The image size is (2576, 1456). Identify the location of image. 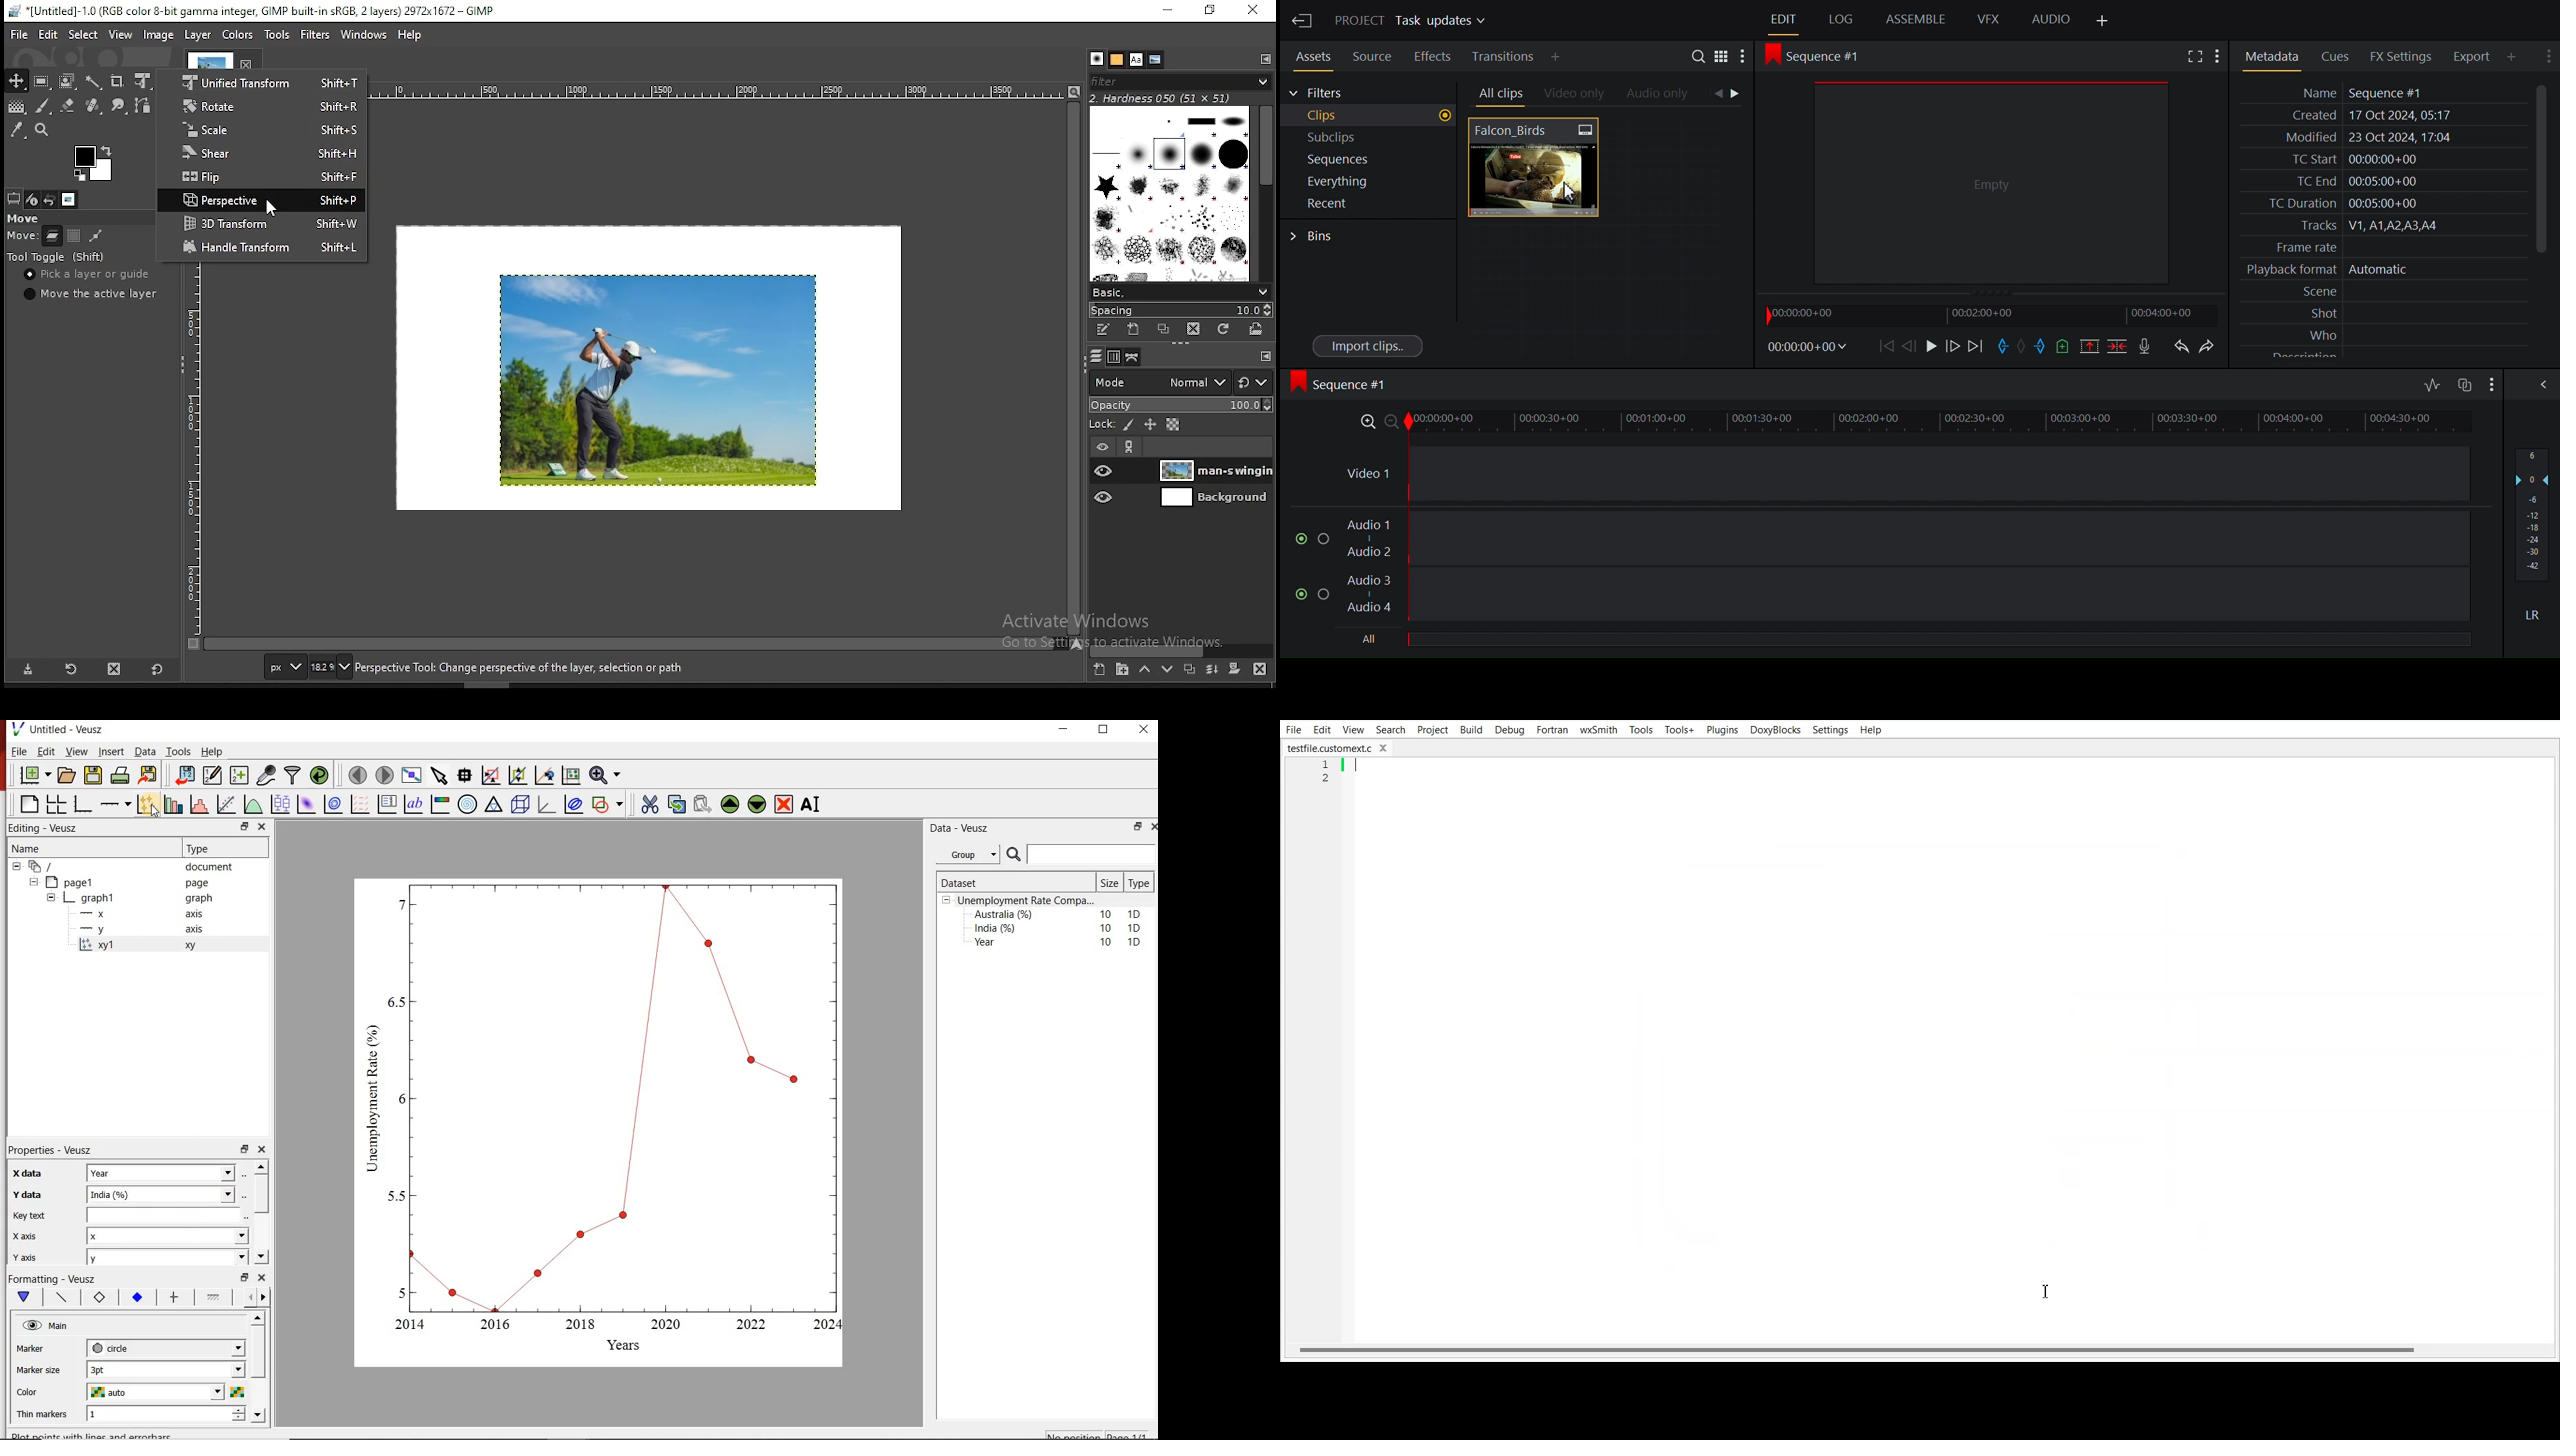
(158, 35).